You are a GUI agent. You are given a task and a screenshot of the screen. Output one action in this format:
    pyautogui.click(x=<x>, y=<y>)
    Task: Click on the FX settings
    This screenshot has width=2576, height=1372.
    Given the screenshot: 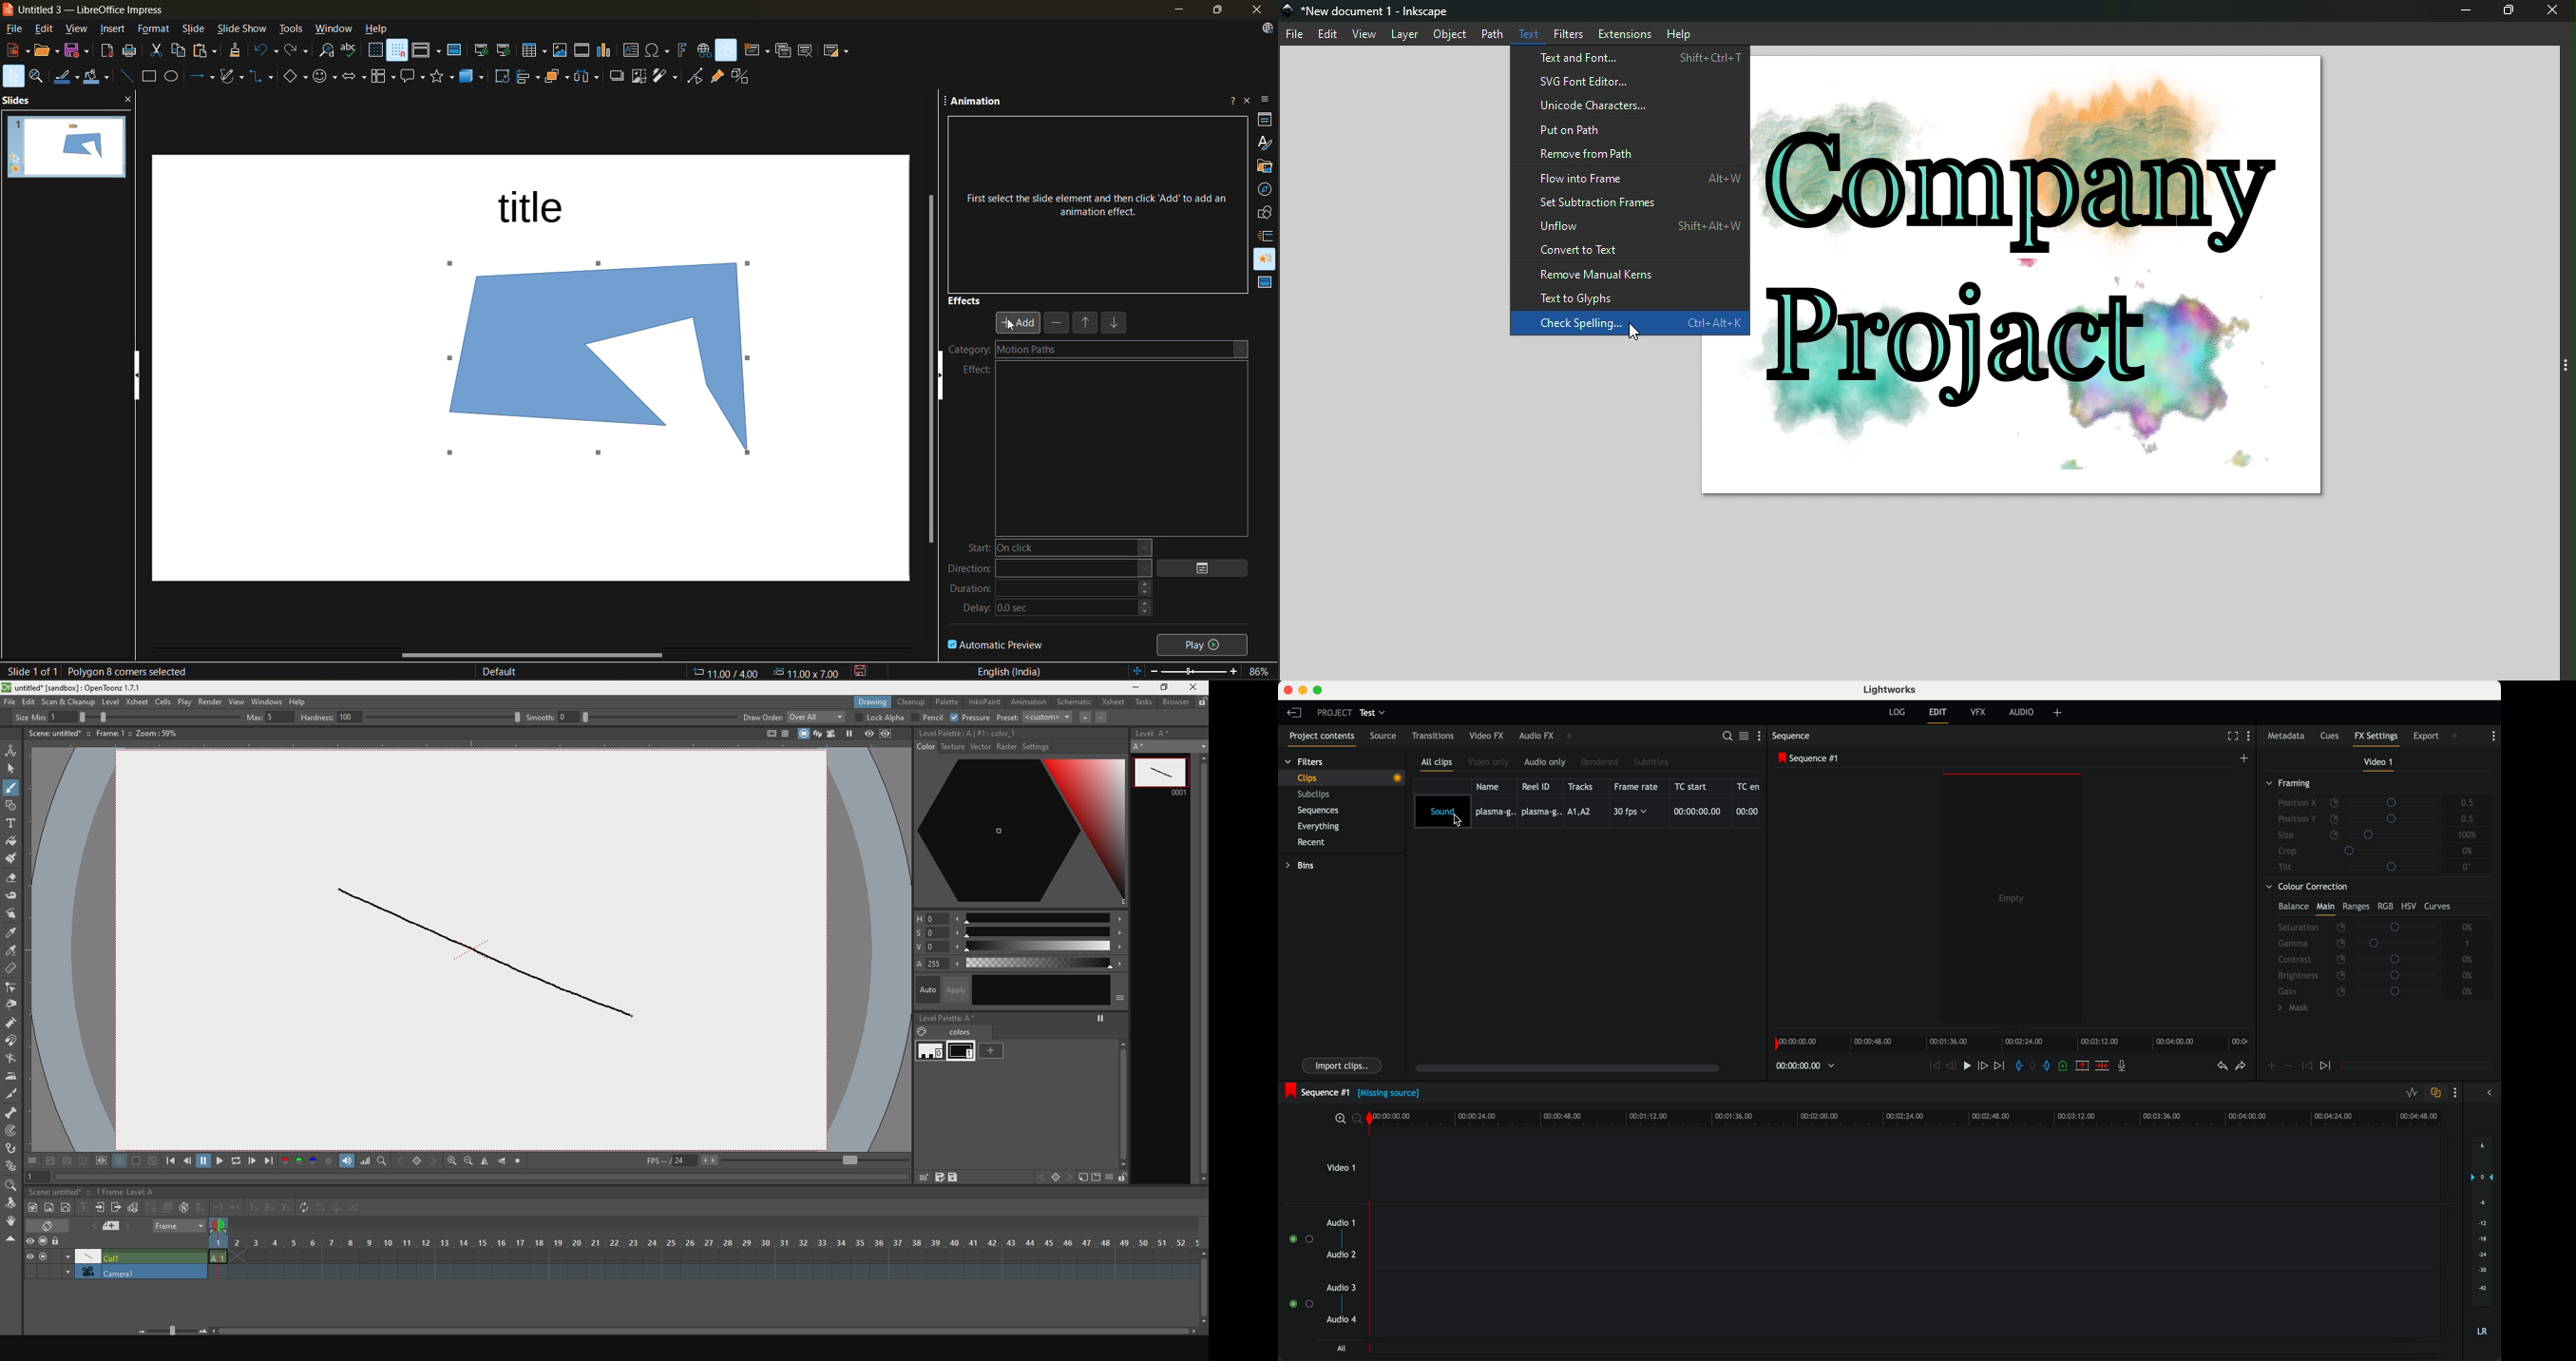 What is the action you would take?
    pyautogui.click(x=2377, y=737)
    